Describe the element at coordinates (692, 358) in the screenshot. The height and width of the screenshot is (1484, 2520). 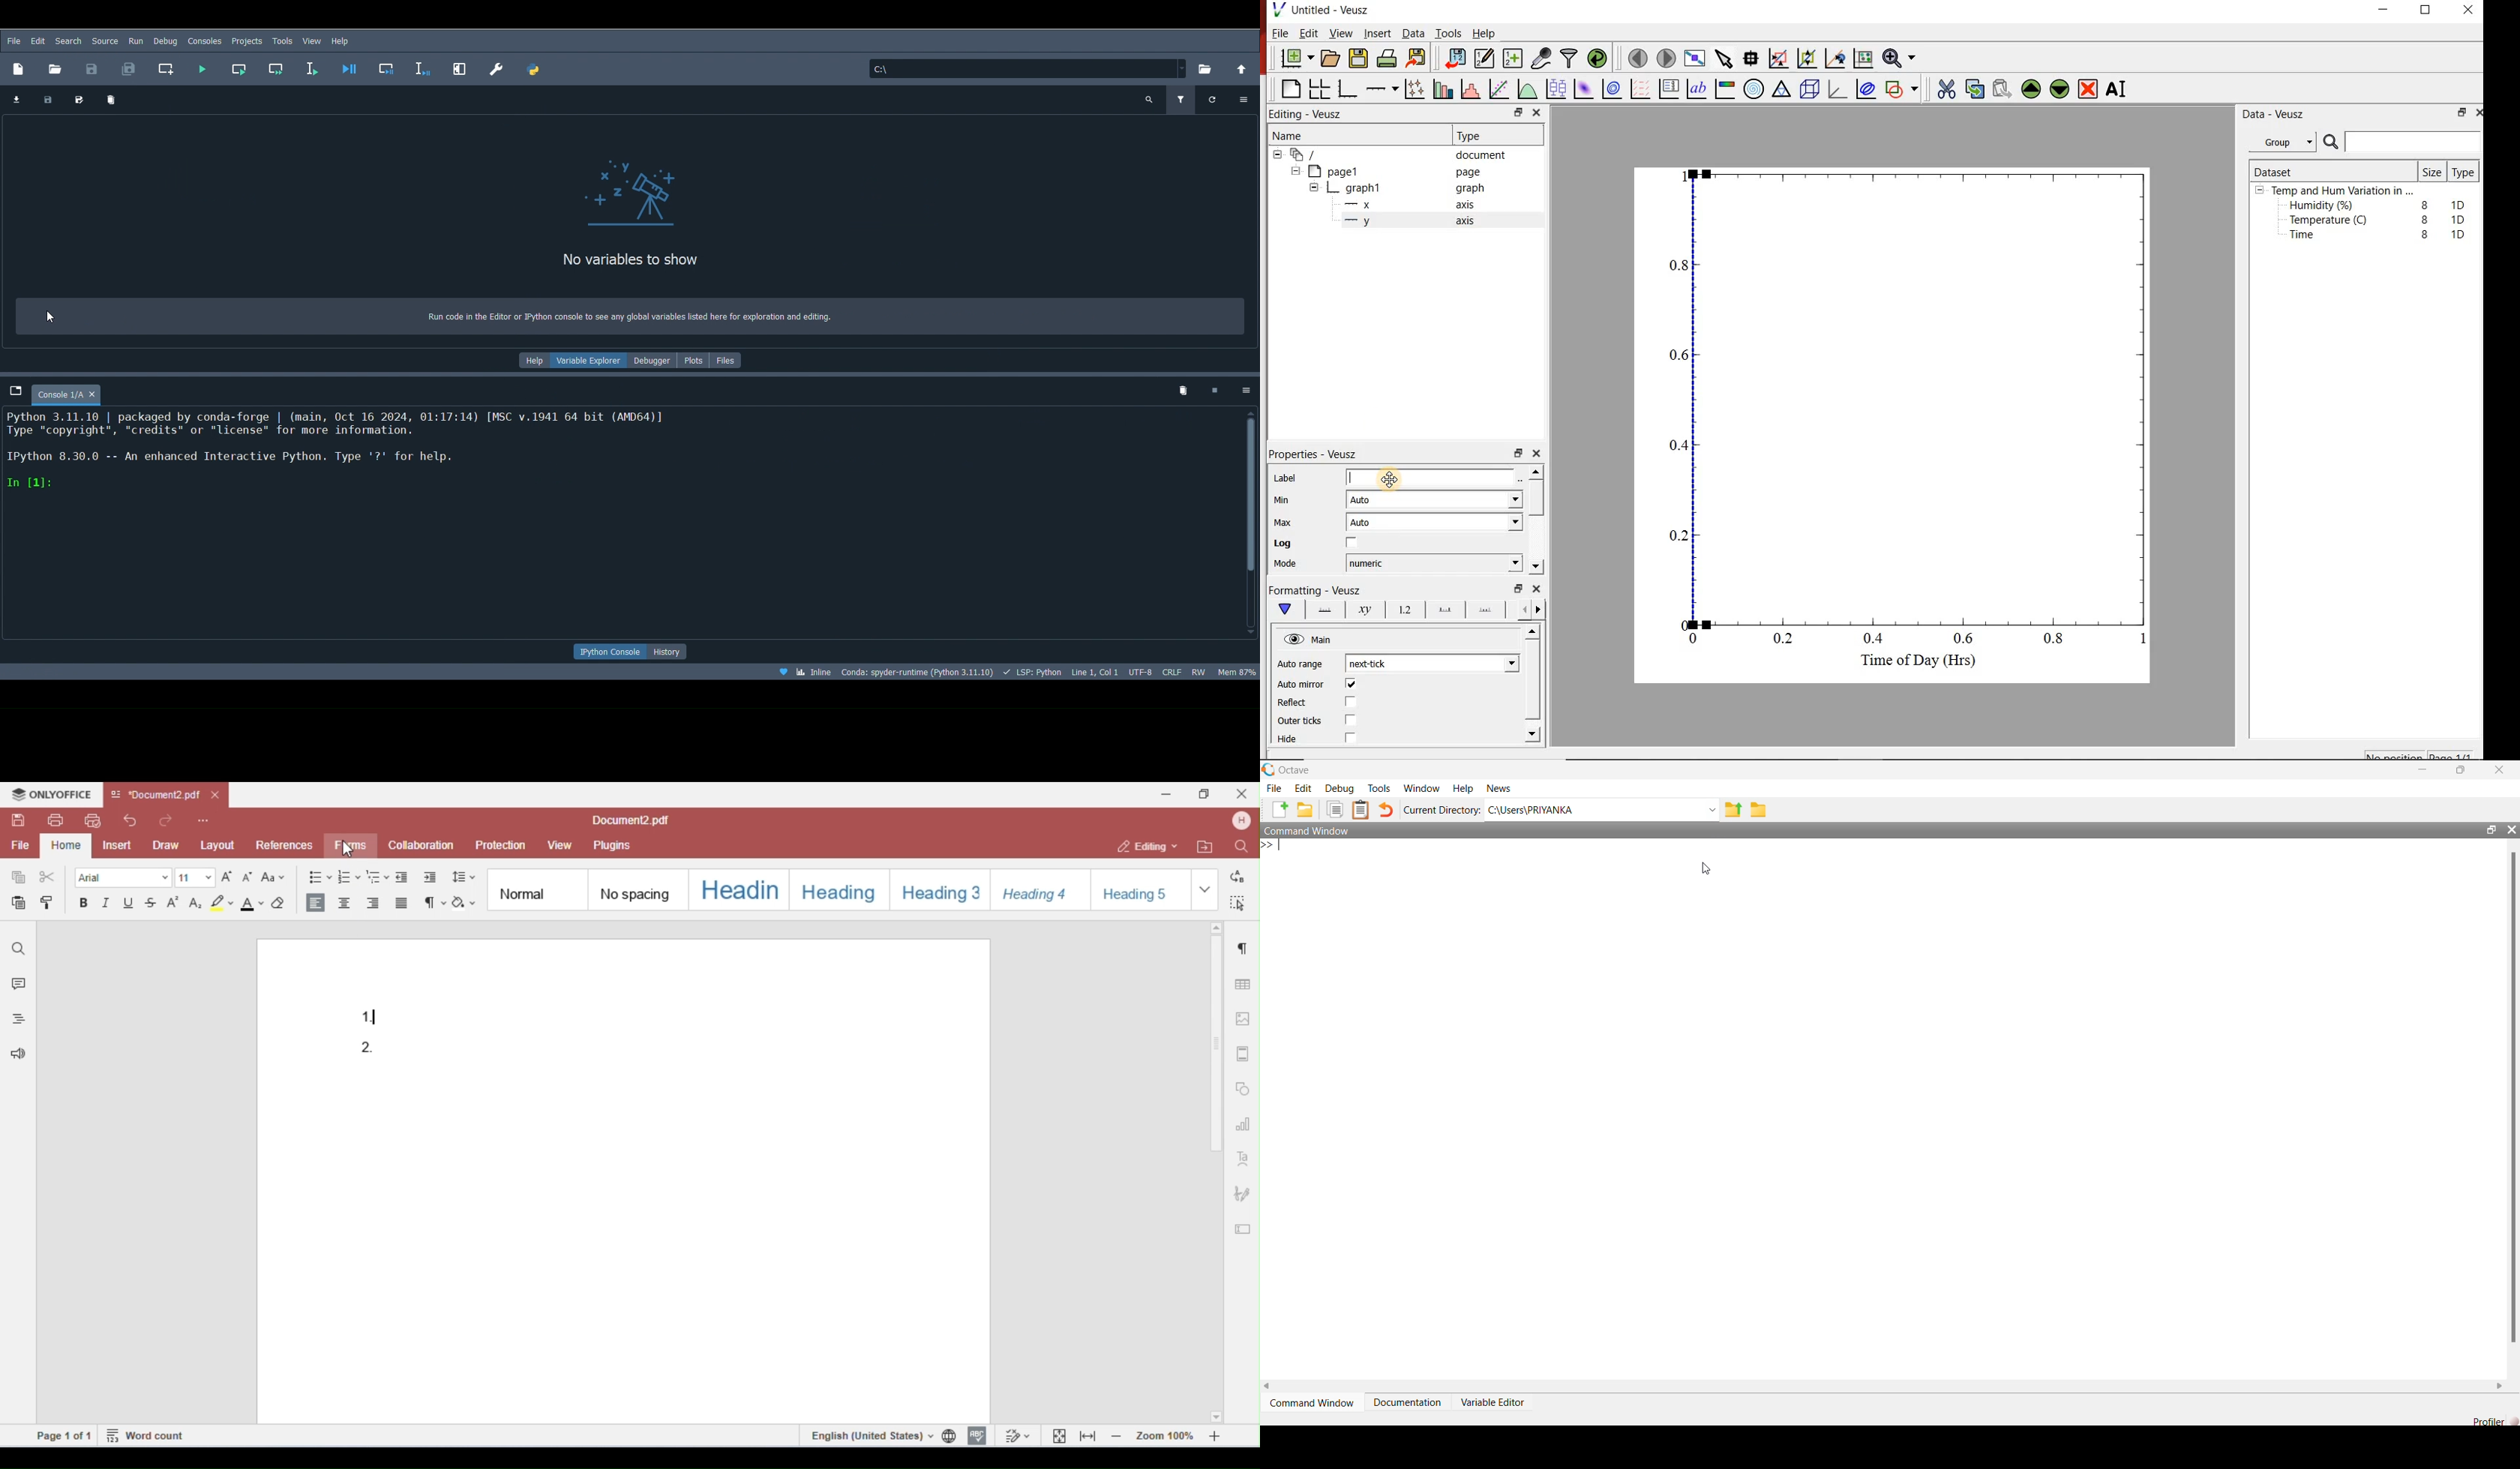
I see `Plots` at that location.